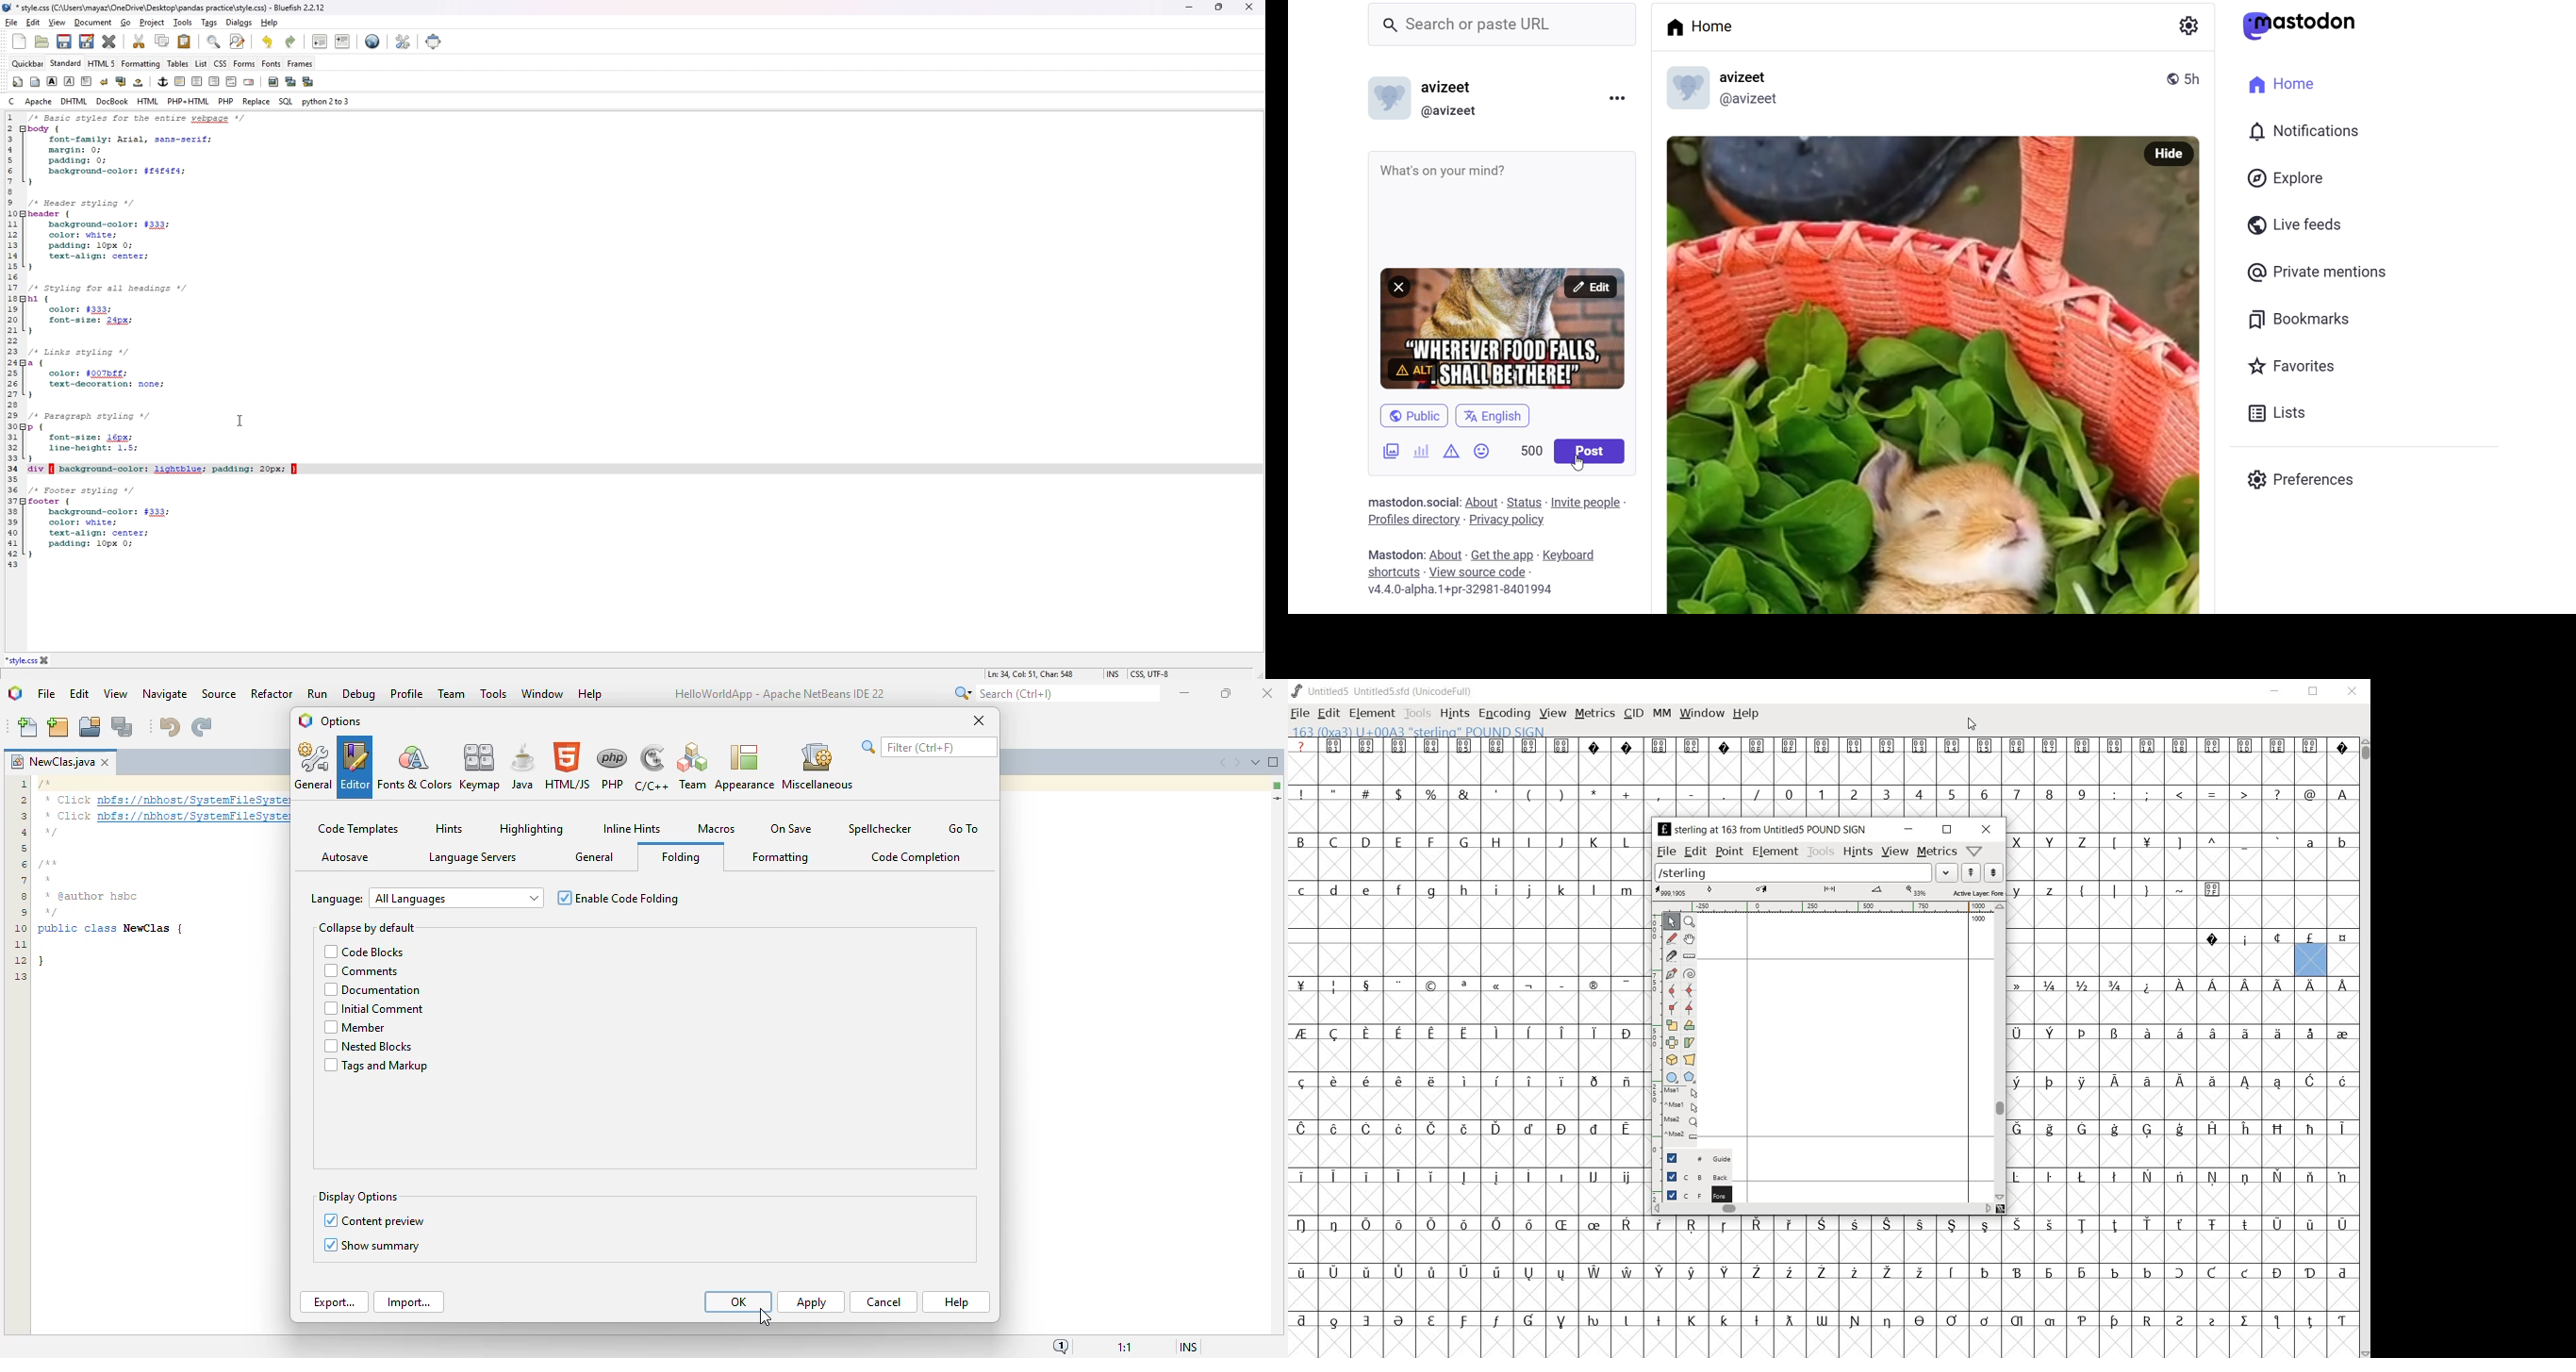 The height and width of the screenshot is (1372, 2576). Describe the element at coordinates (250, 82) in the screenshot. I see `email` at that location.